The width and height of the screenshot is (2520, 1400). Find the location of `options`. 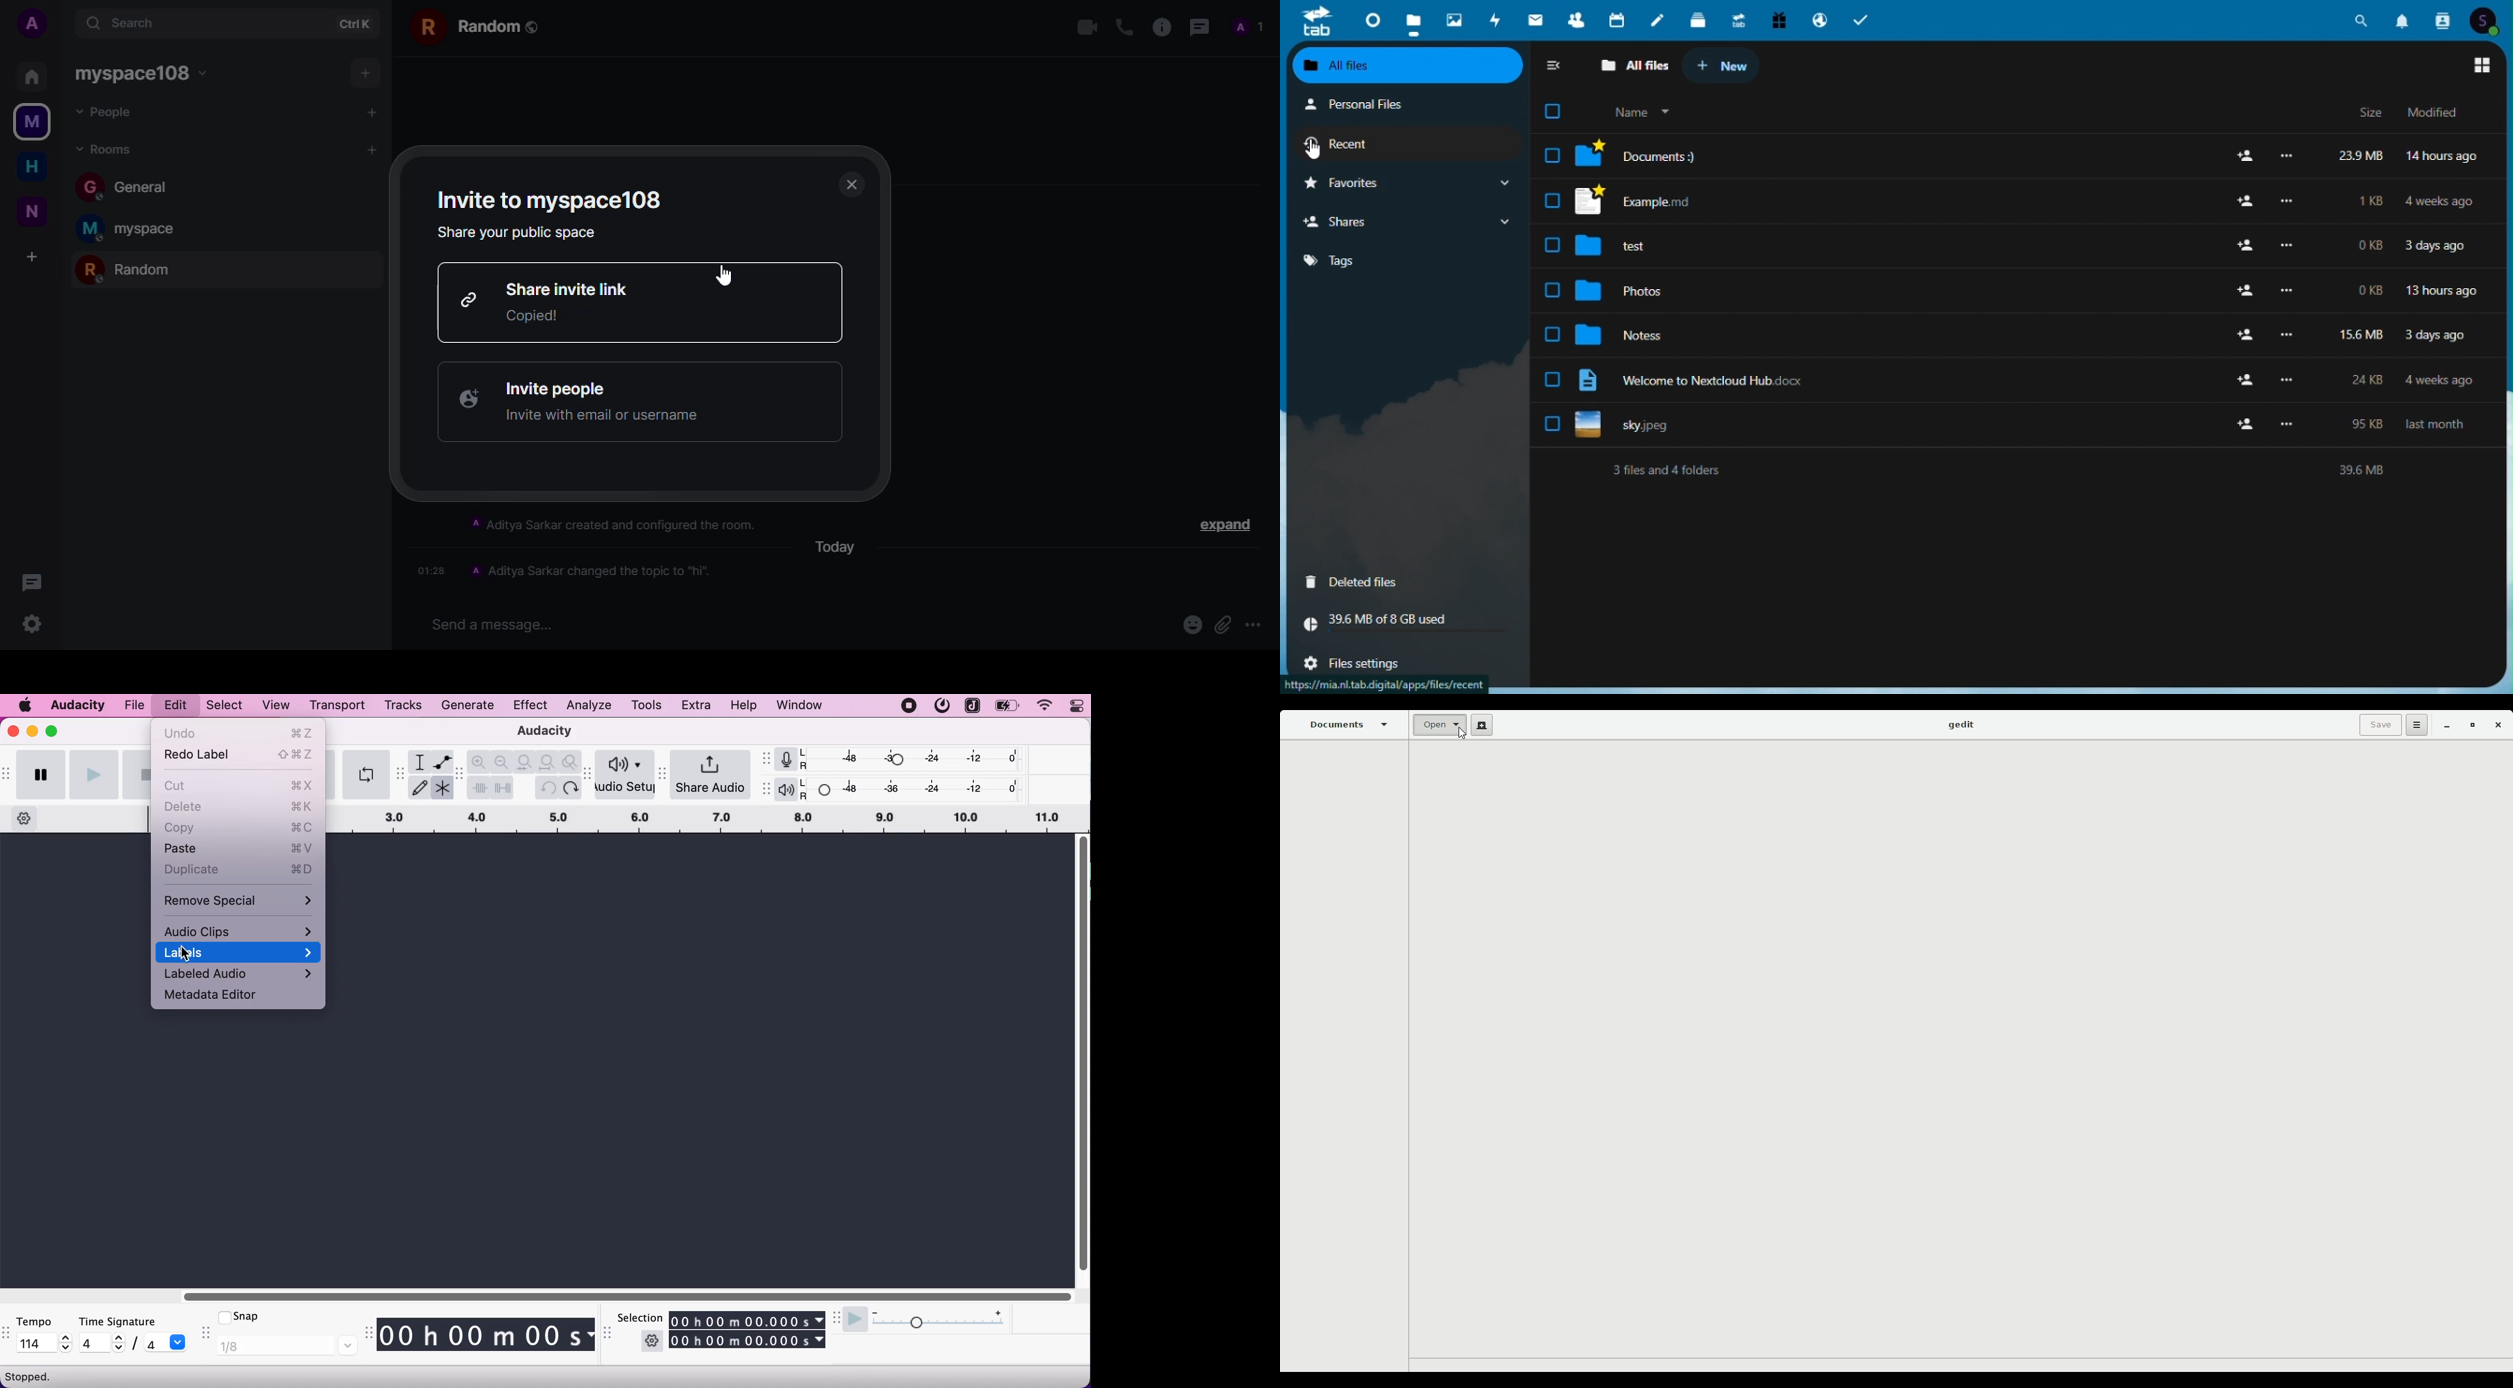

options is located at coordinates (2290, 245).